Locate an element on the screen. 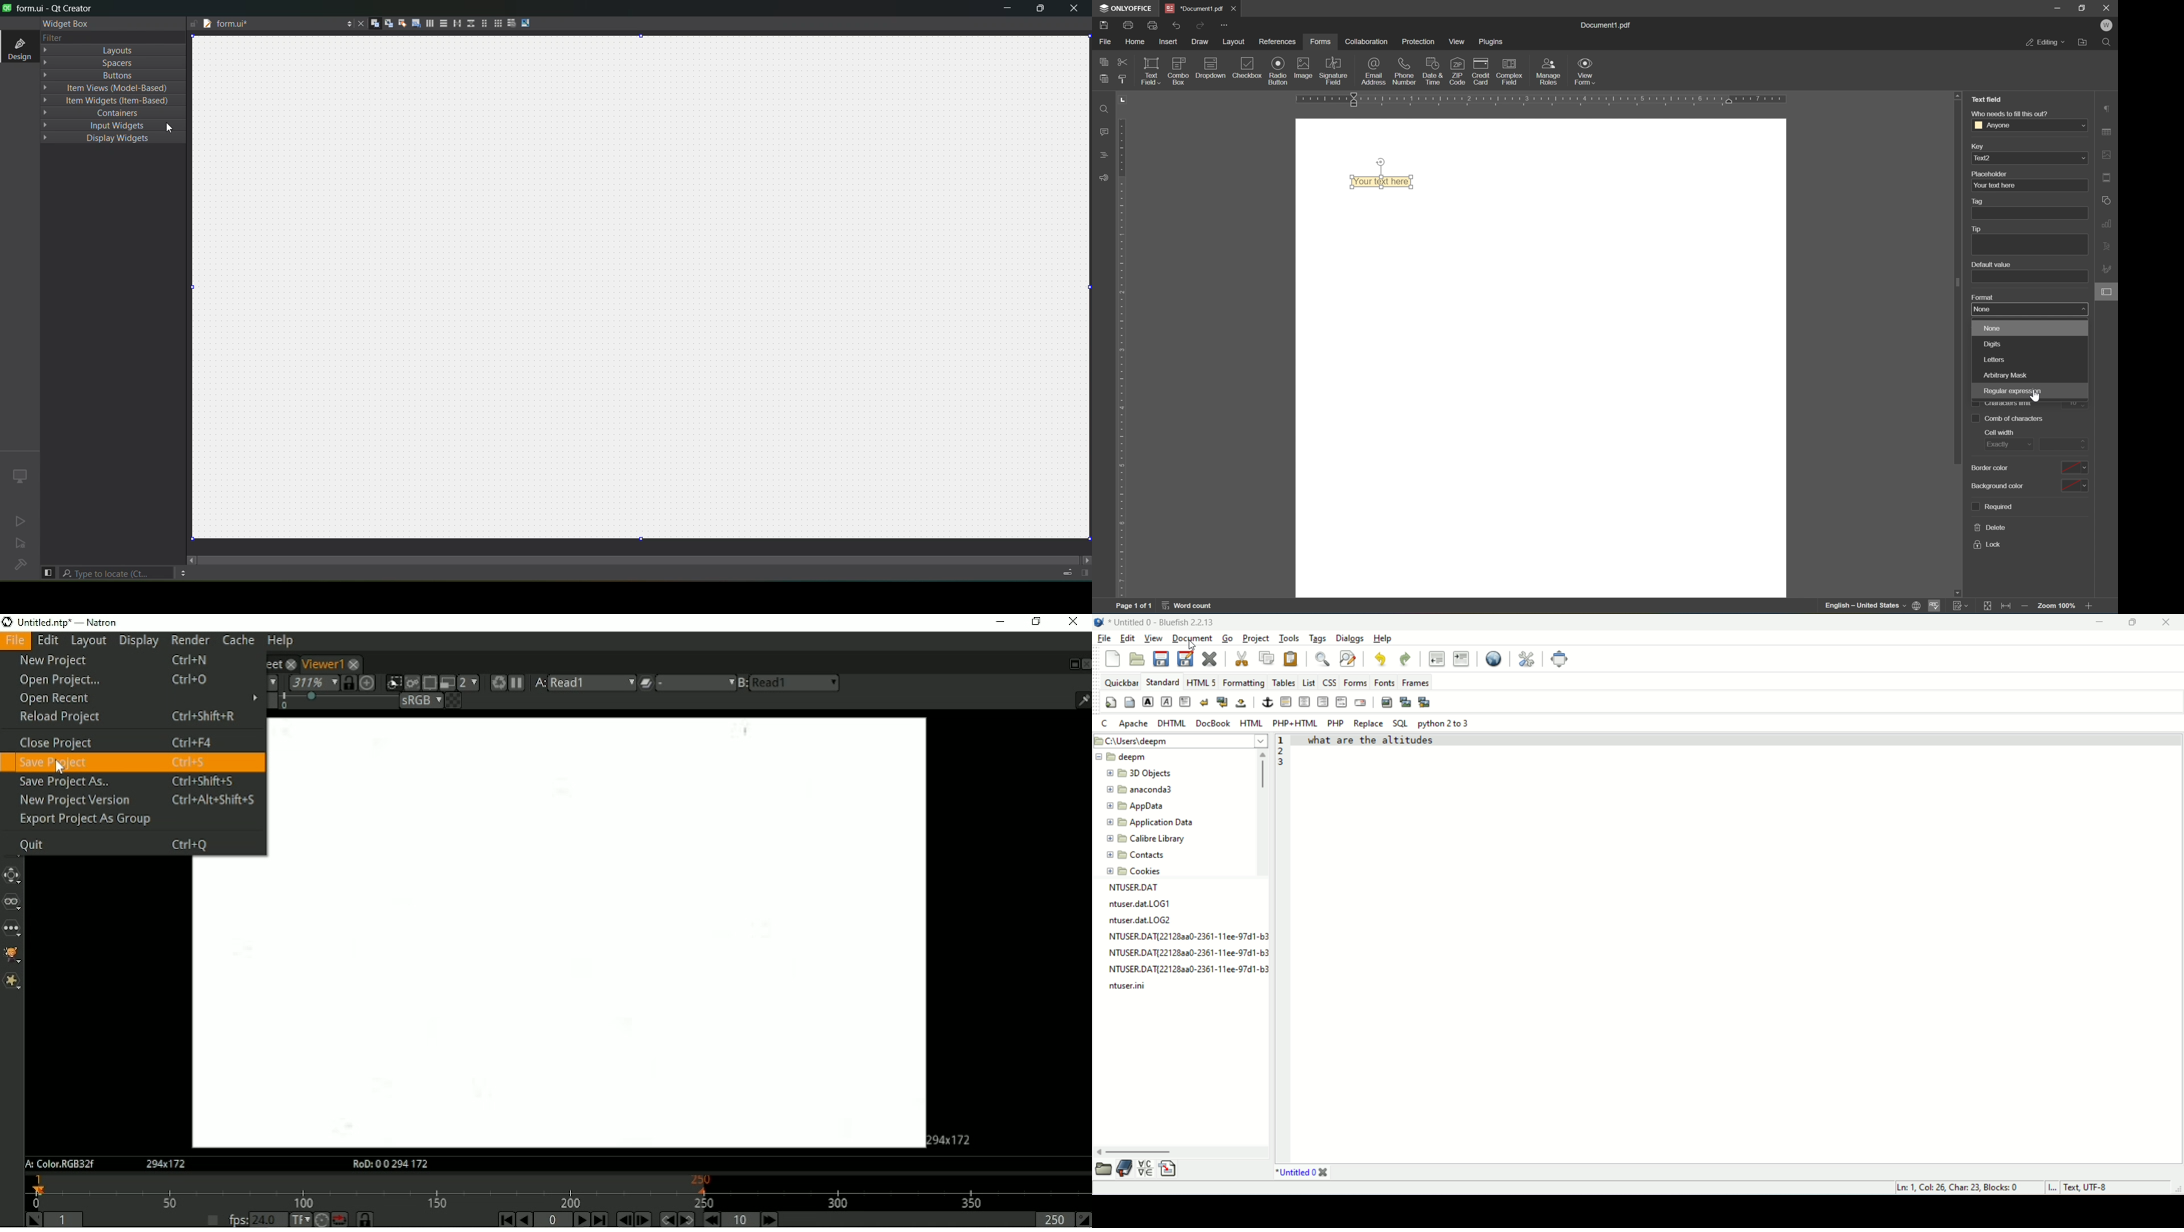  tab name is located at coordinates (245, 24).